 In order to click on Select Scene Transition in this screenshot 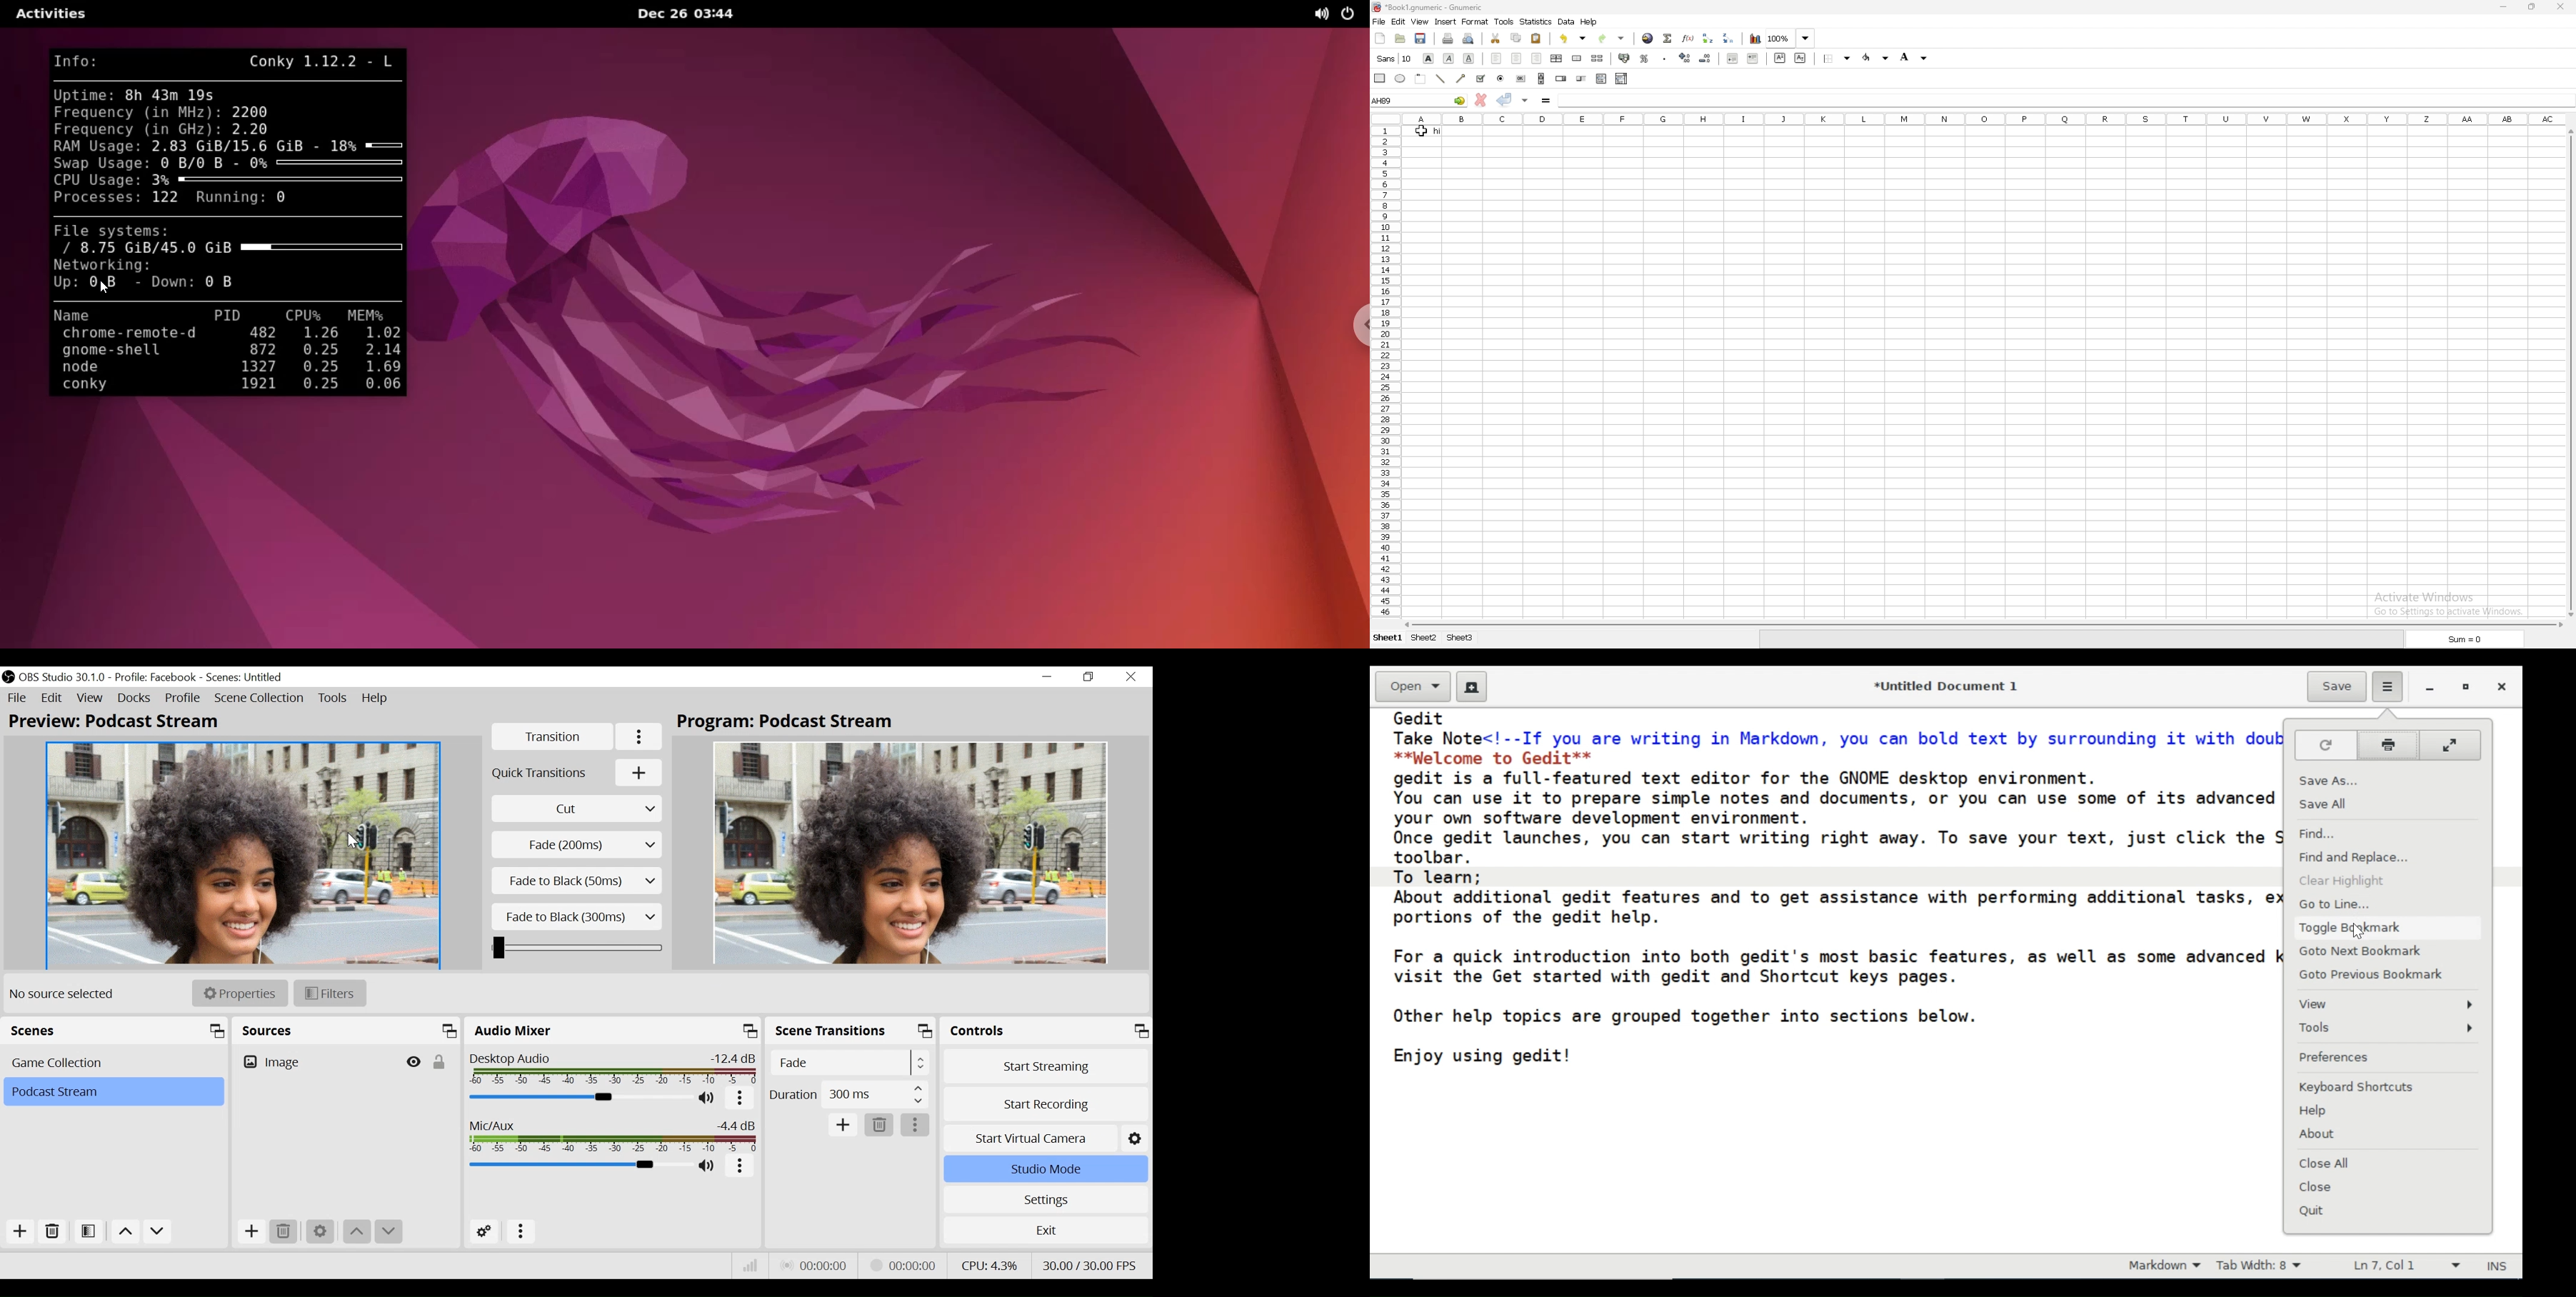, I will do `click(578, 845)`.